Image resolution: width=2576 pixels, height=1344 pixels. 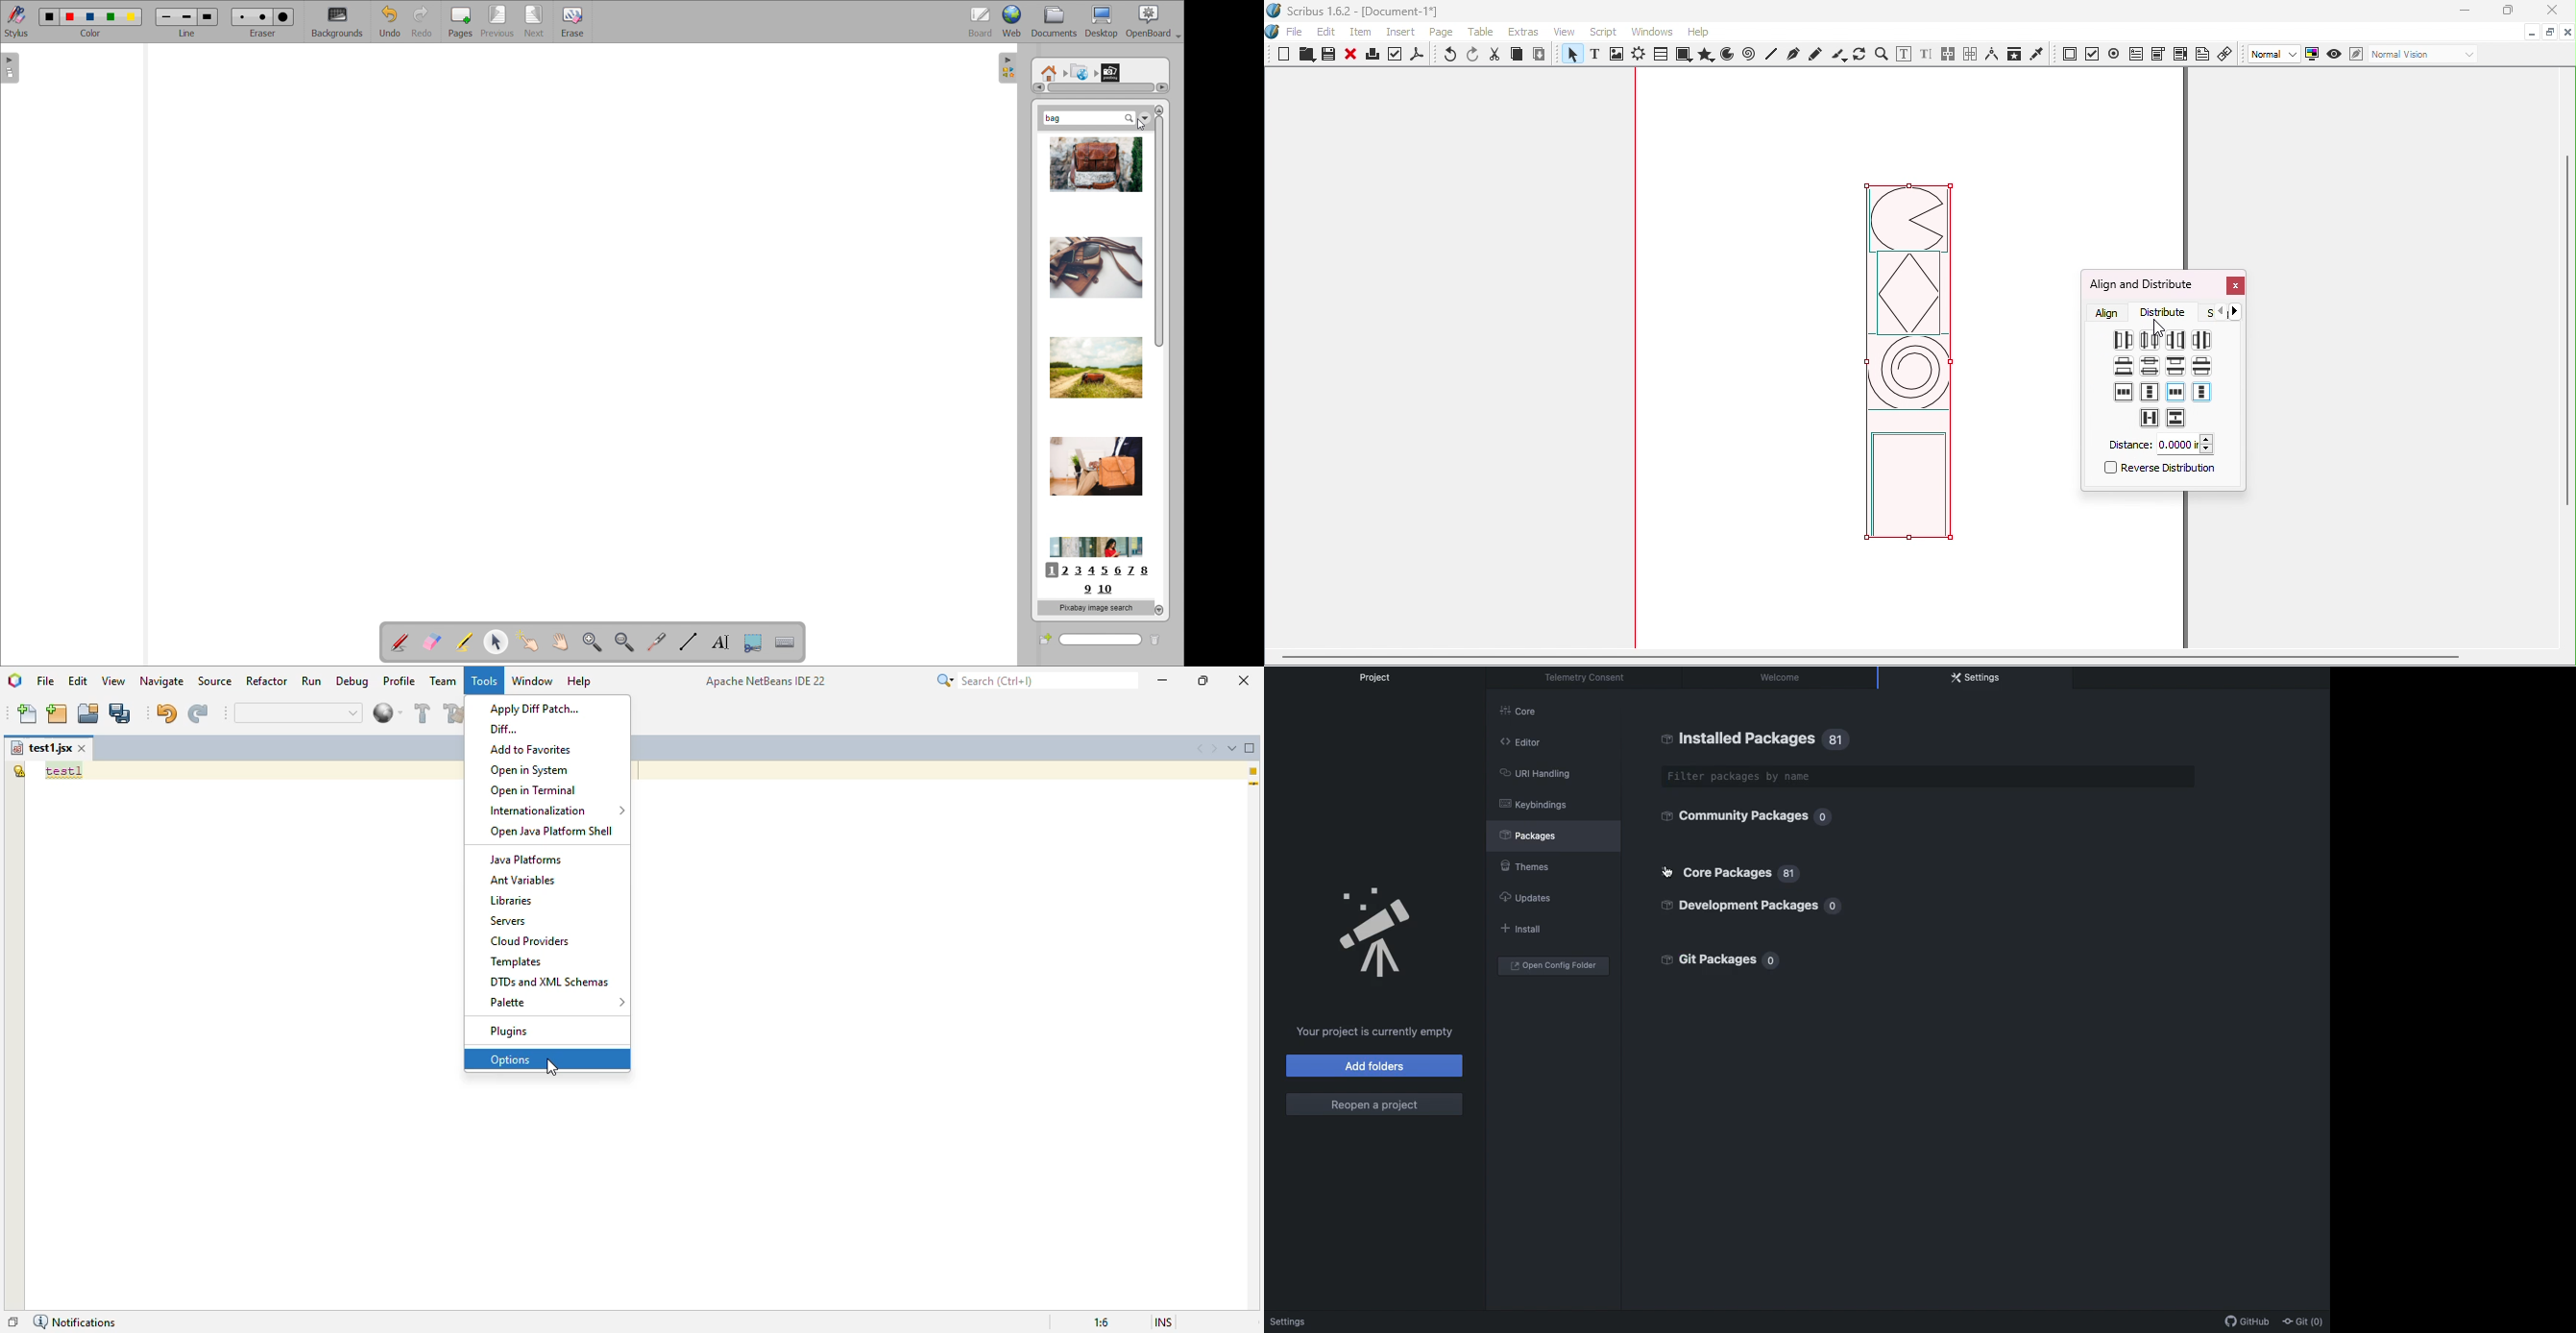 I want to click on Emblem, so click(x=1377, y=934).